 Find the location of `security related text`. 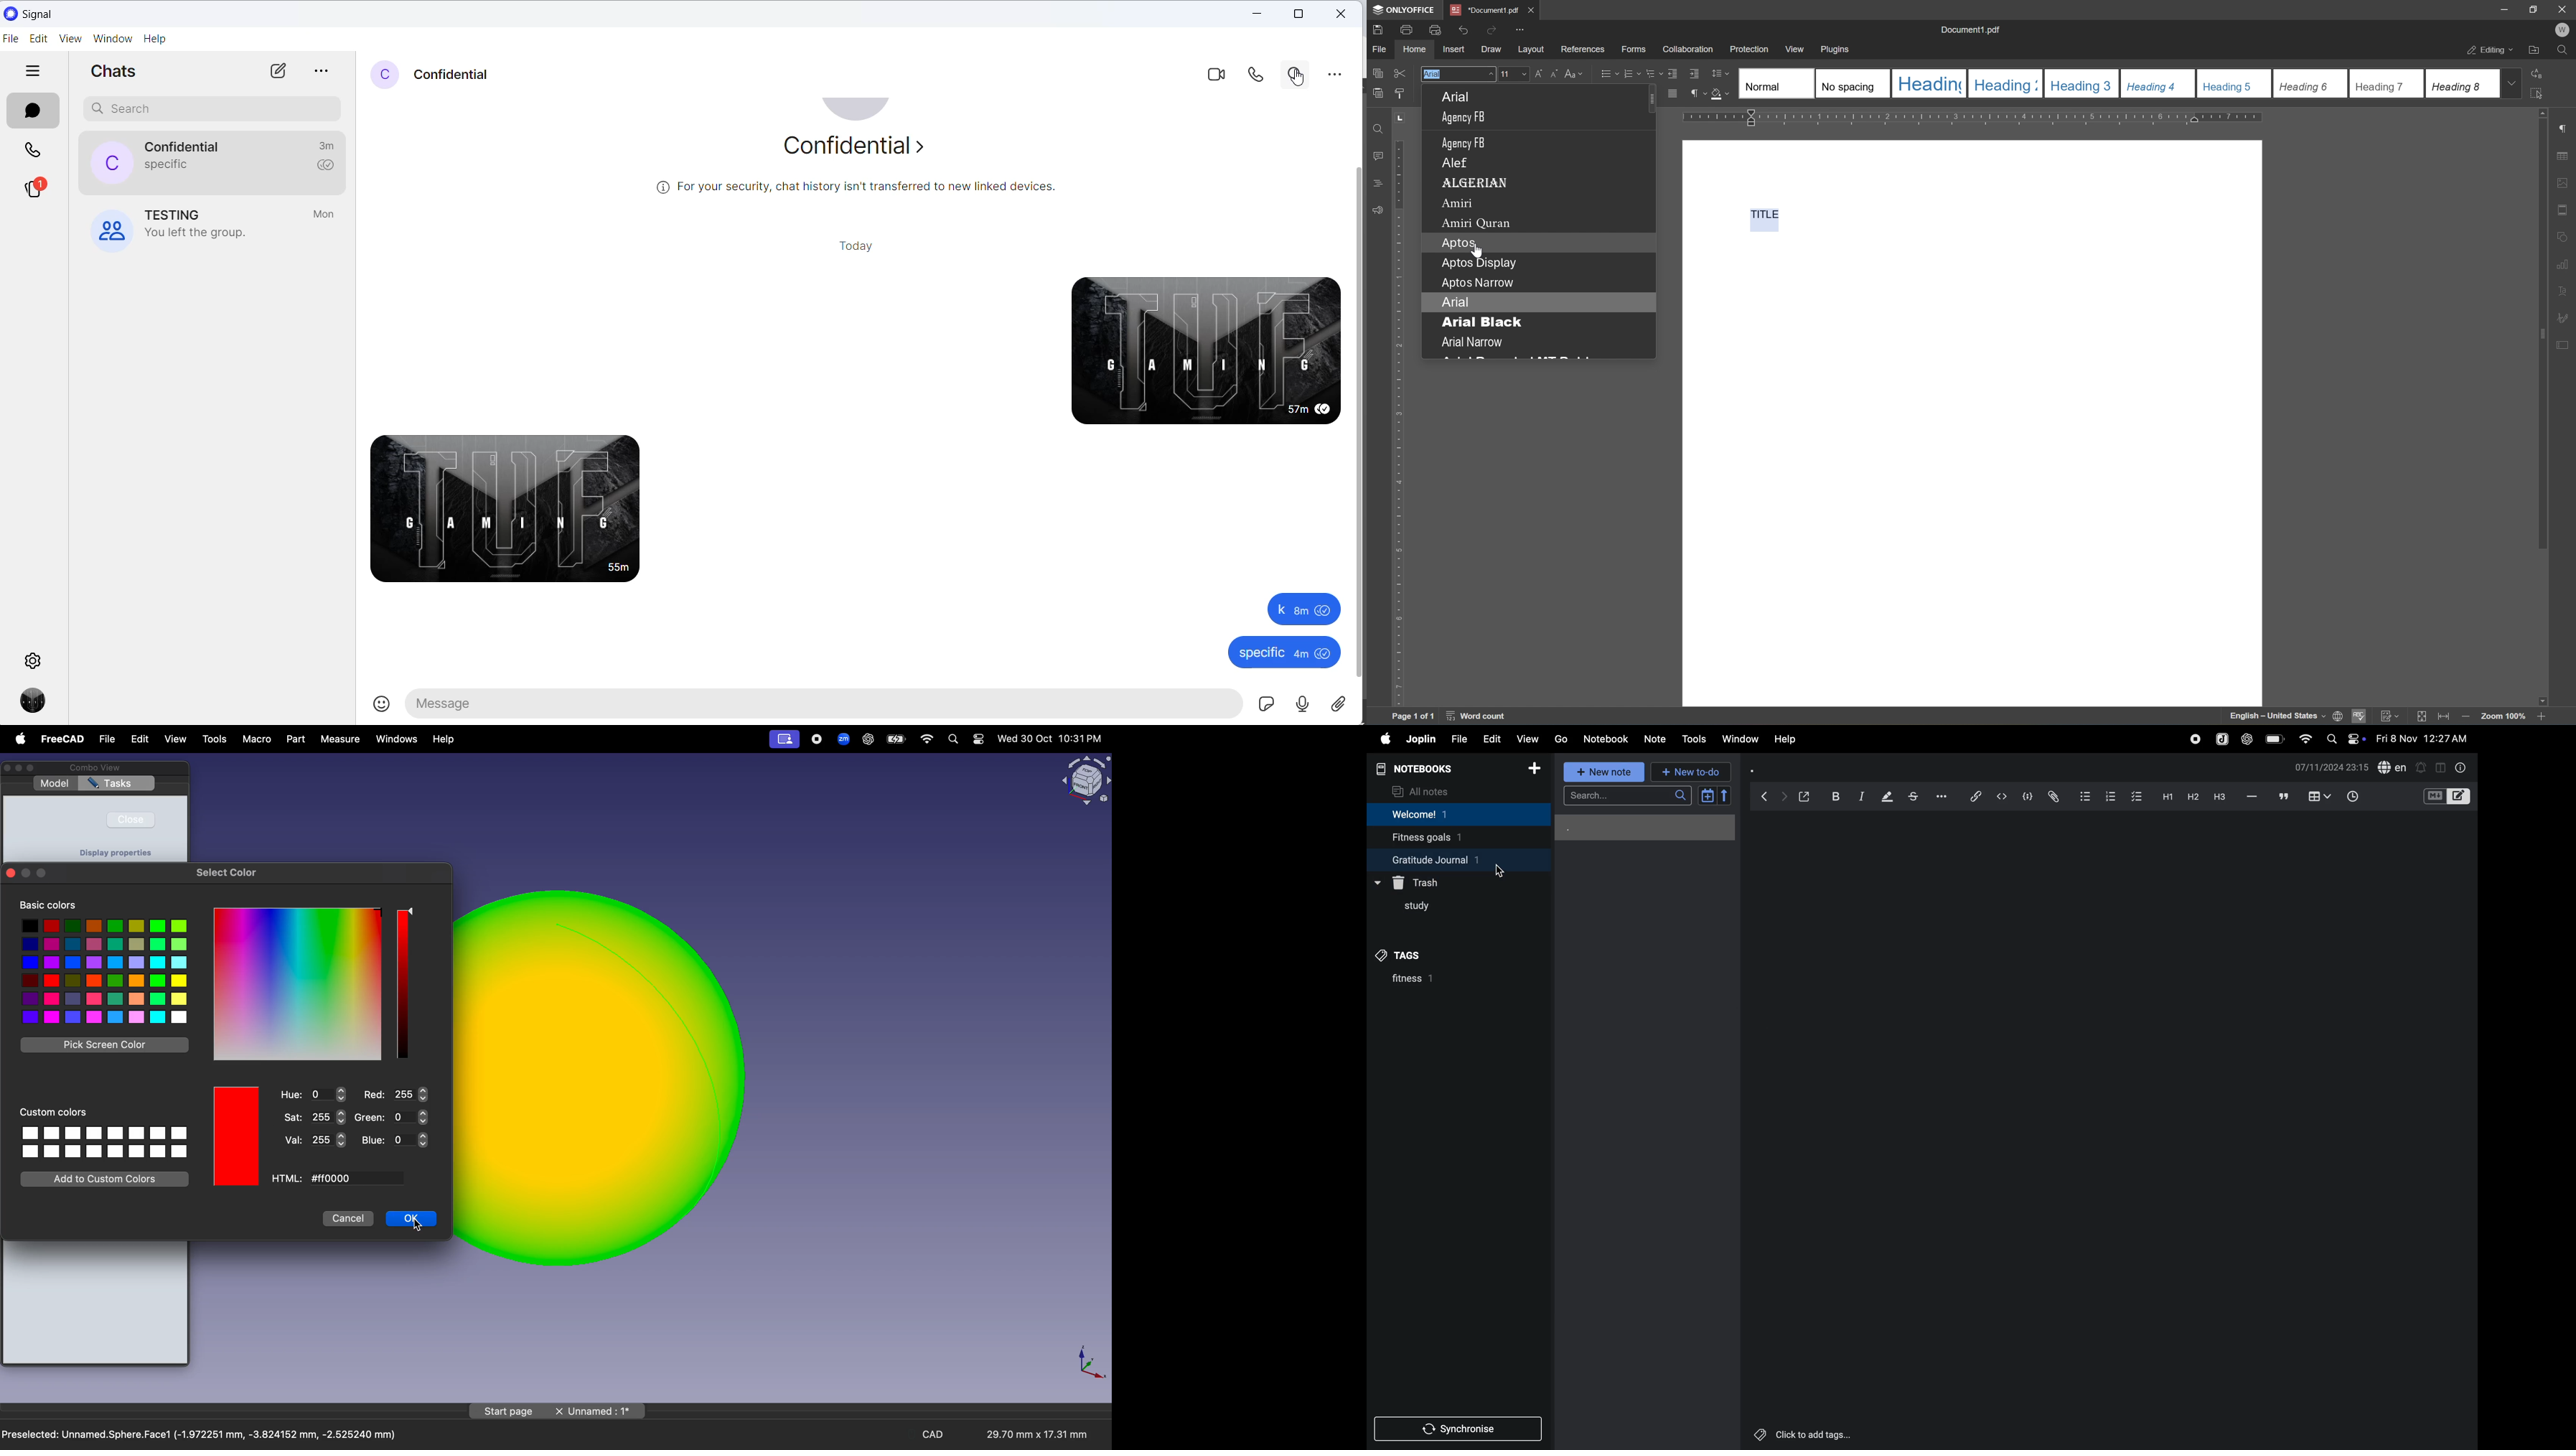

security related text is located at coordinates (864, 190).